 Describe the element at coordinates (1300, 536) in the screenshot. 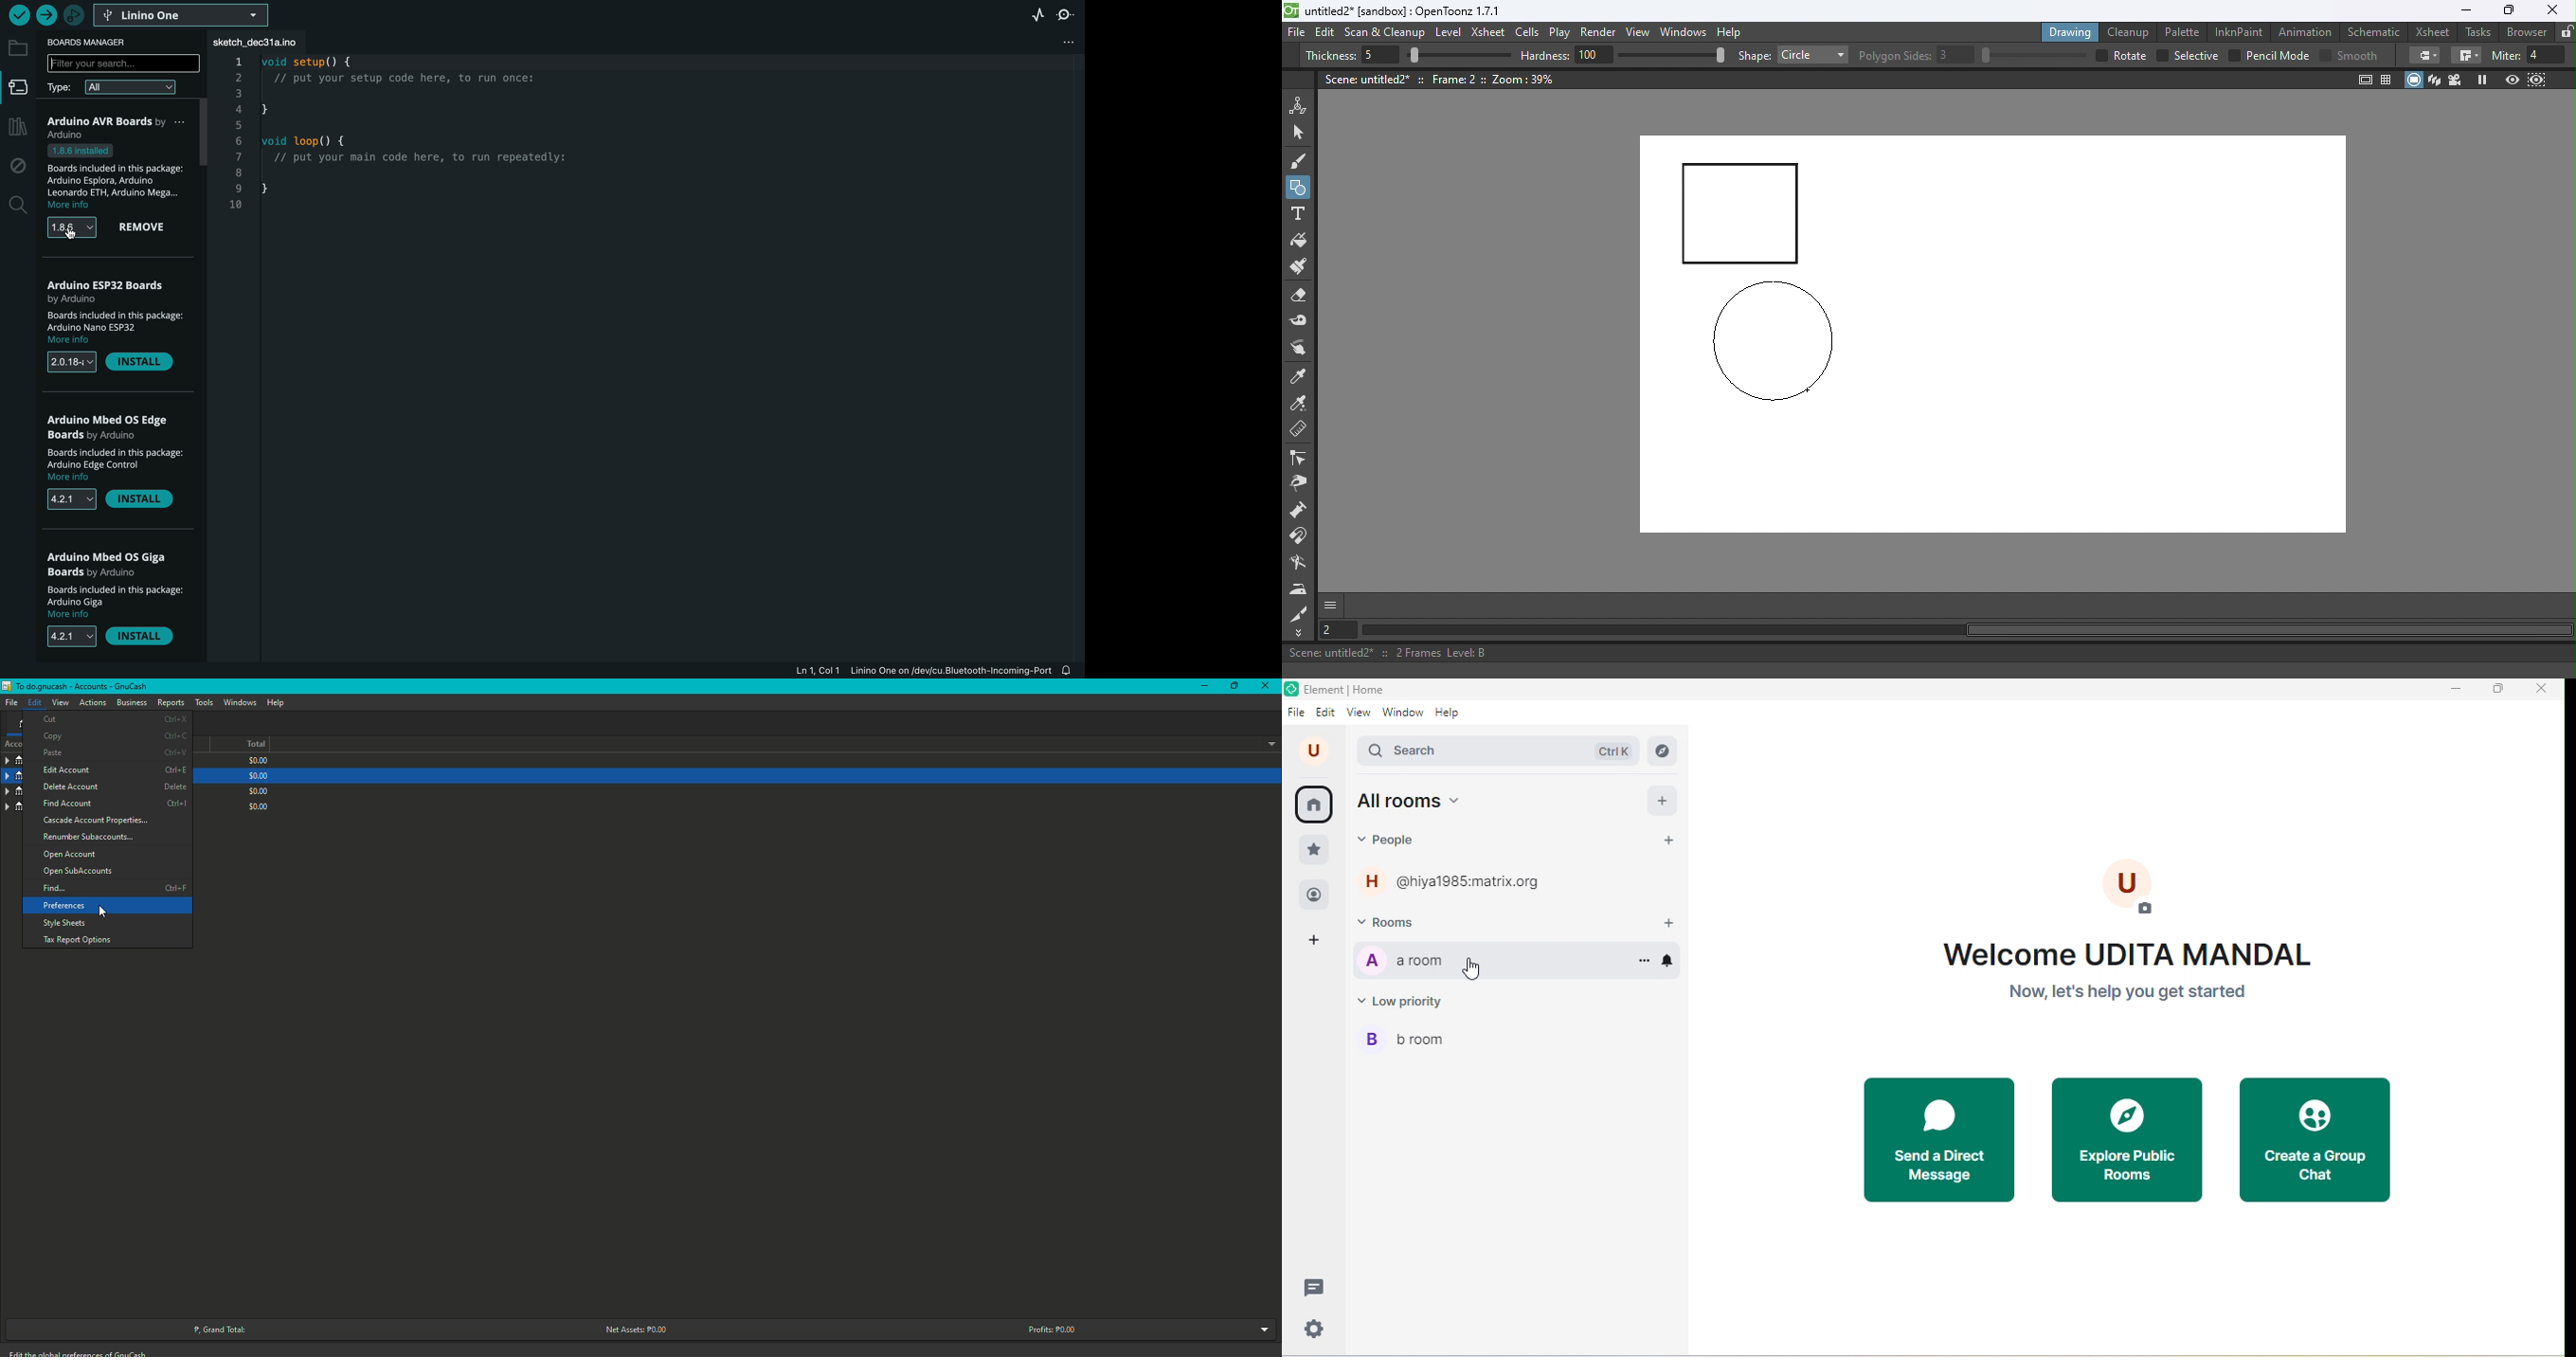

I see `Magnet tool` at that location.